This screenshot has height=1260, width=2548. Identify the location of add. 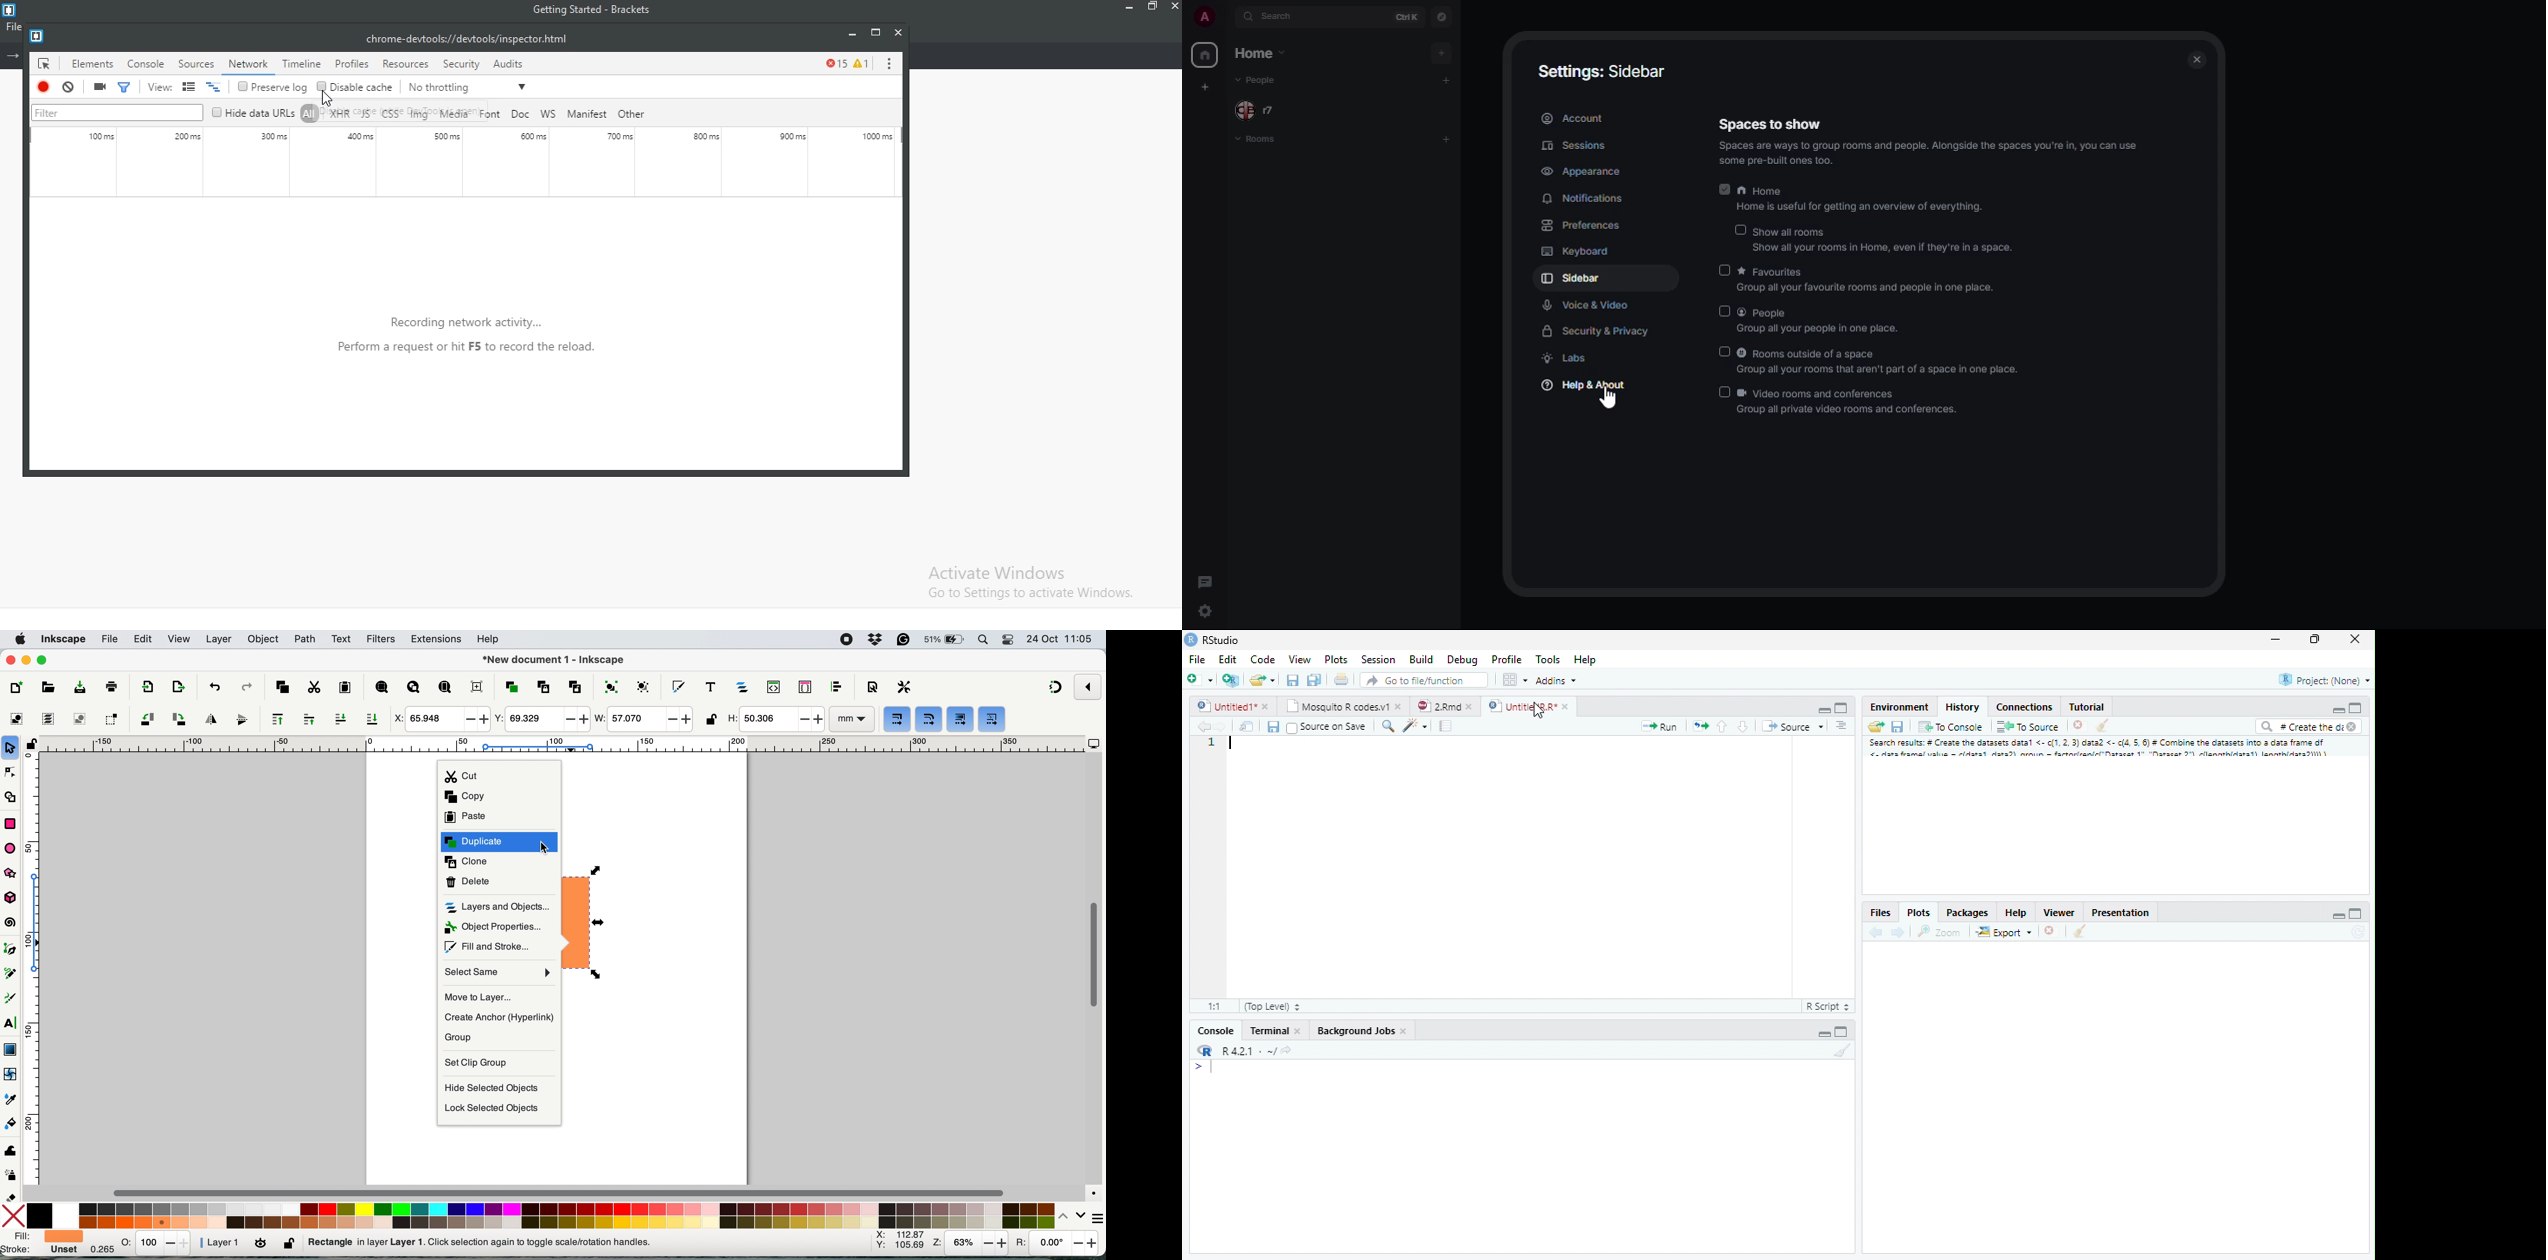
(1441, 52).